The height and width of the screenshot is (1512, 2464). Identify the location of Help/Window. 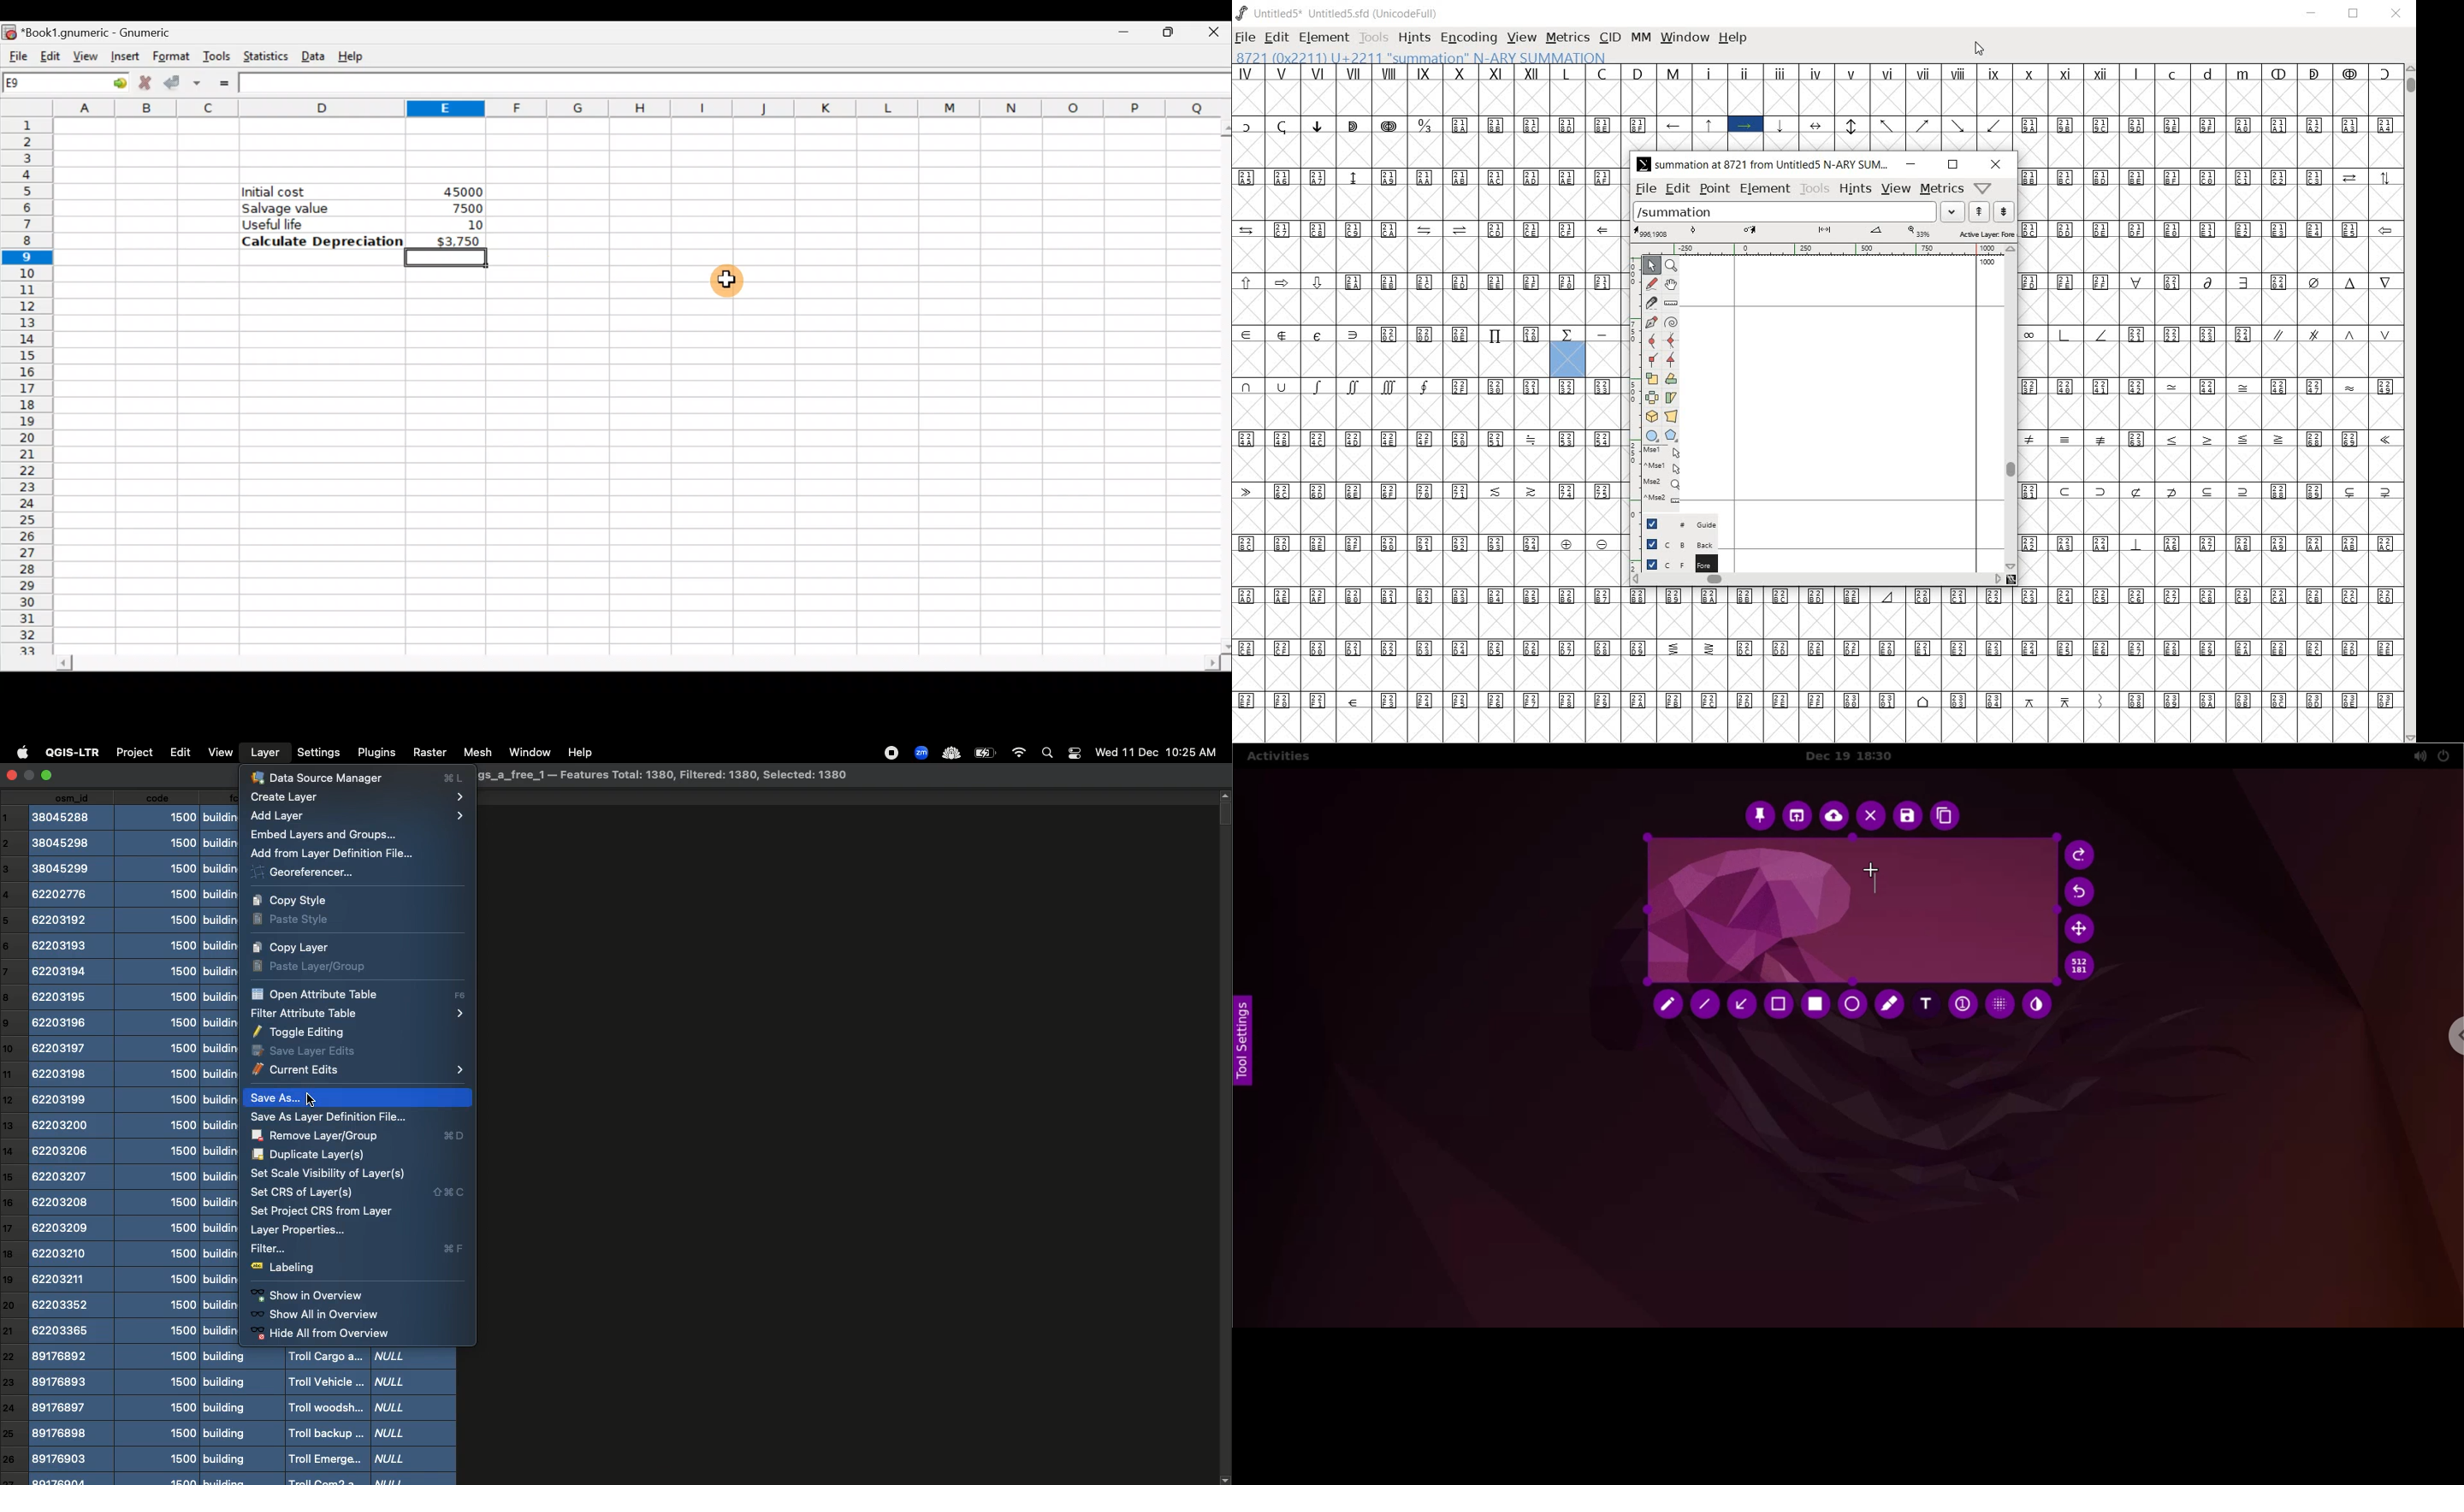
(1986, 187).